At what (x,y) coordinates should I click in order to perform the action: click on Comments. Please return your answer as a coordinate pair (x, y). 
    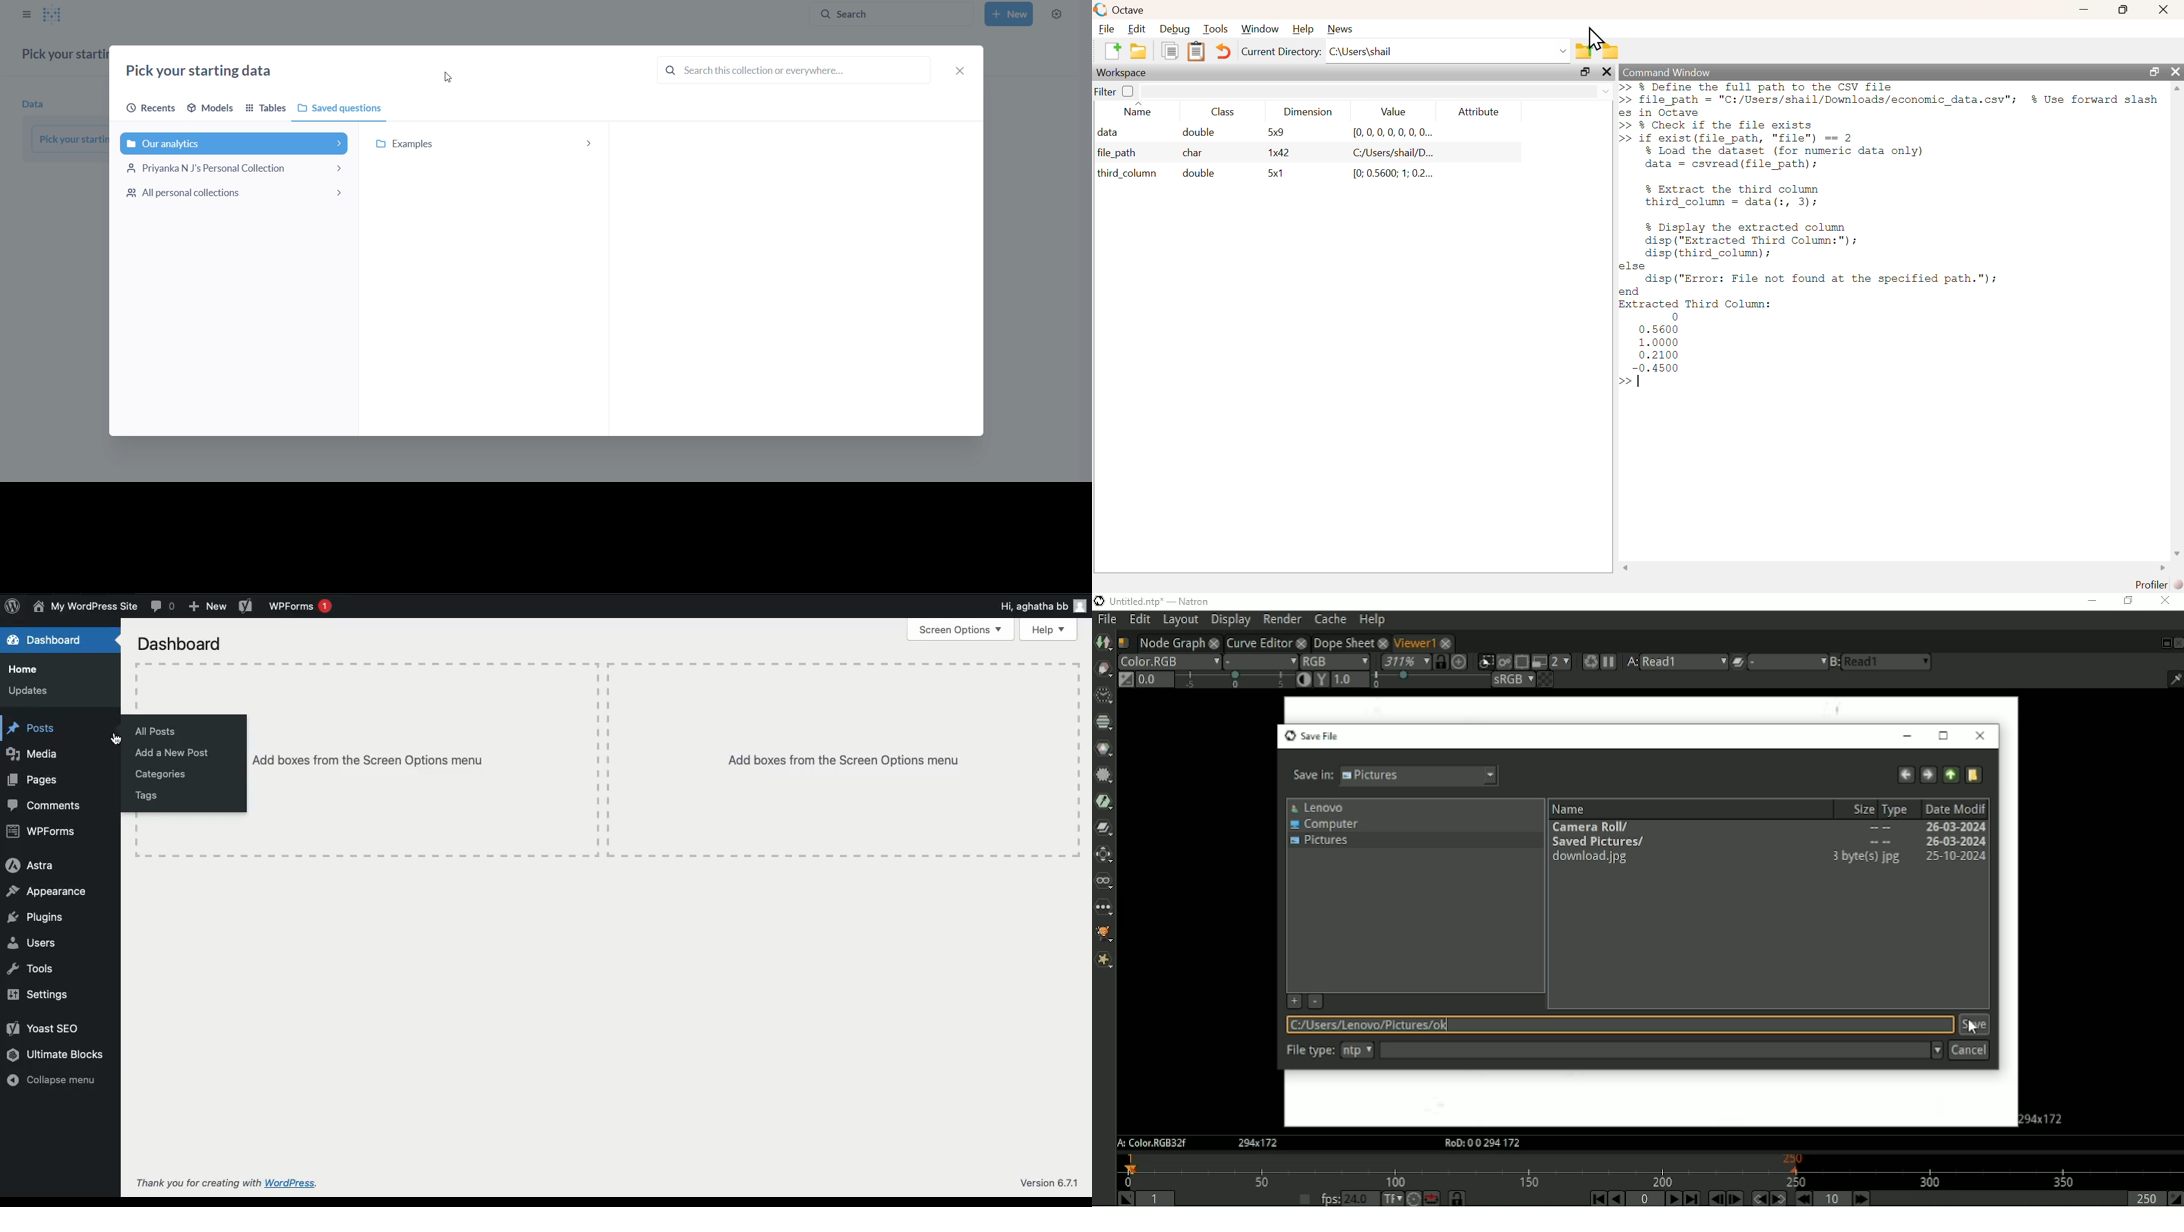
    Looking at the image, I should click on (46, 806).